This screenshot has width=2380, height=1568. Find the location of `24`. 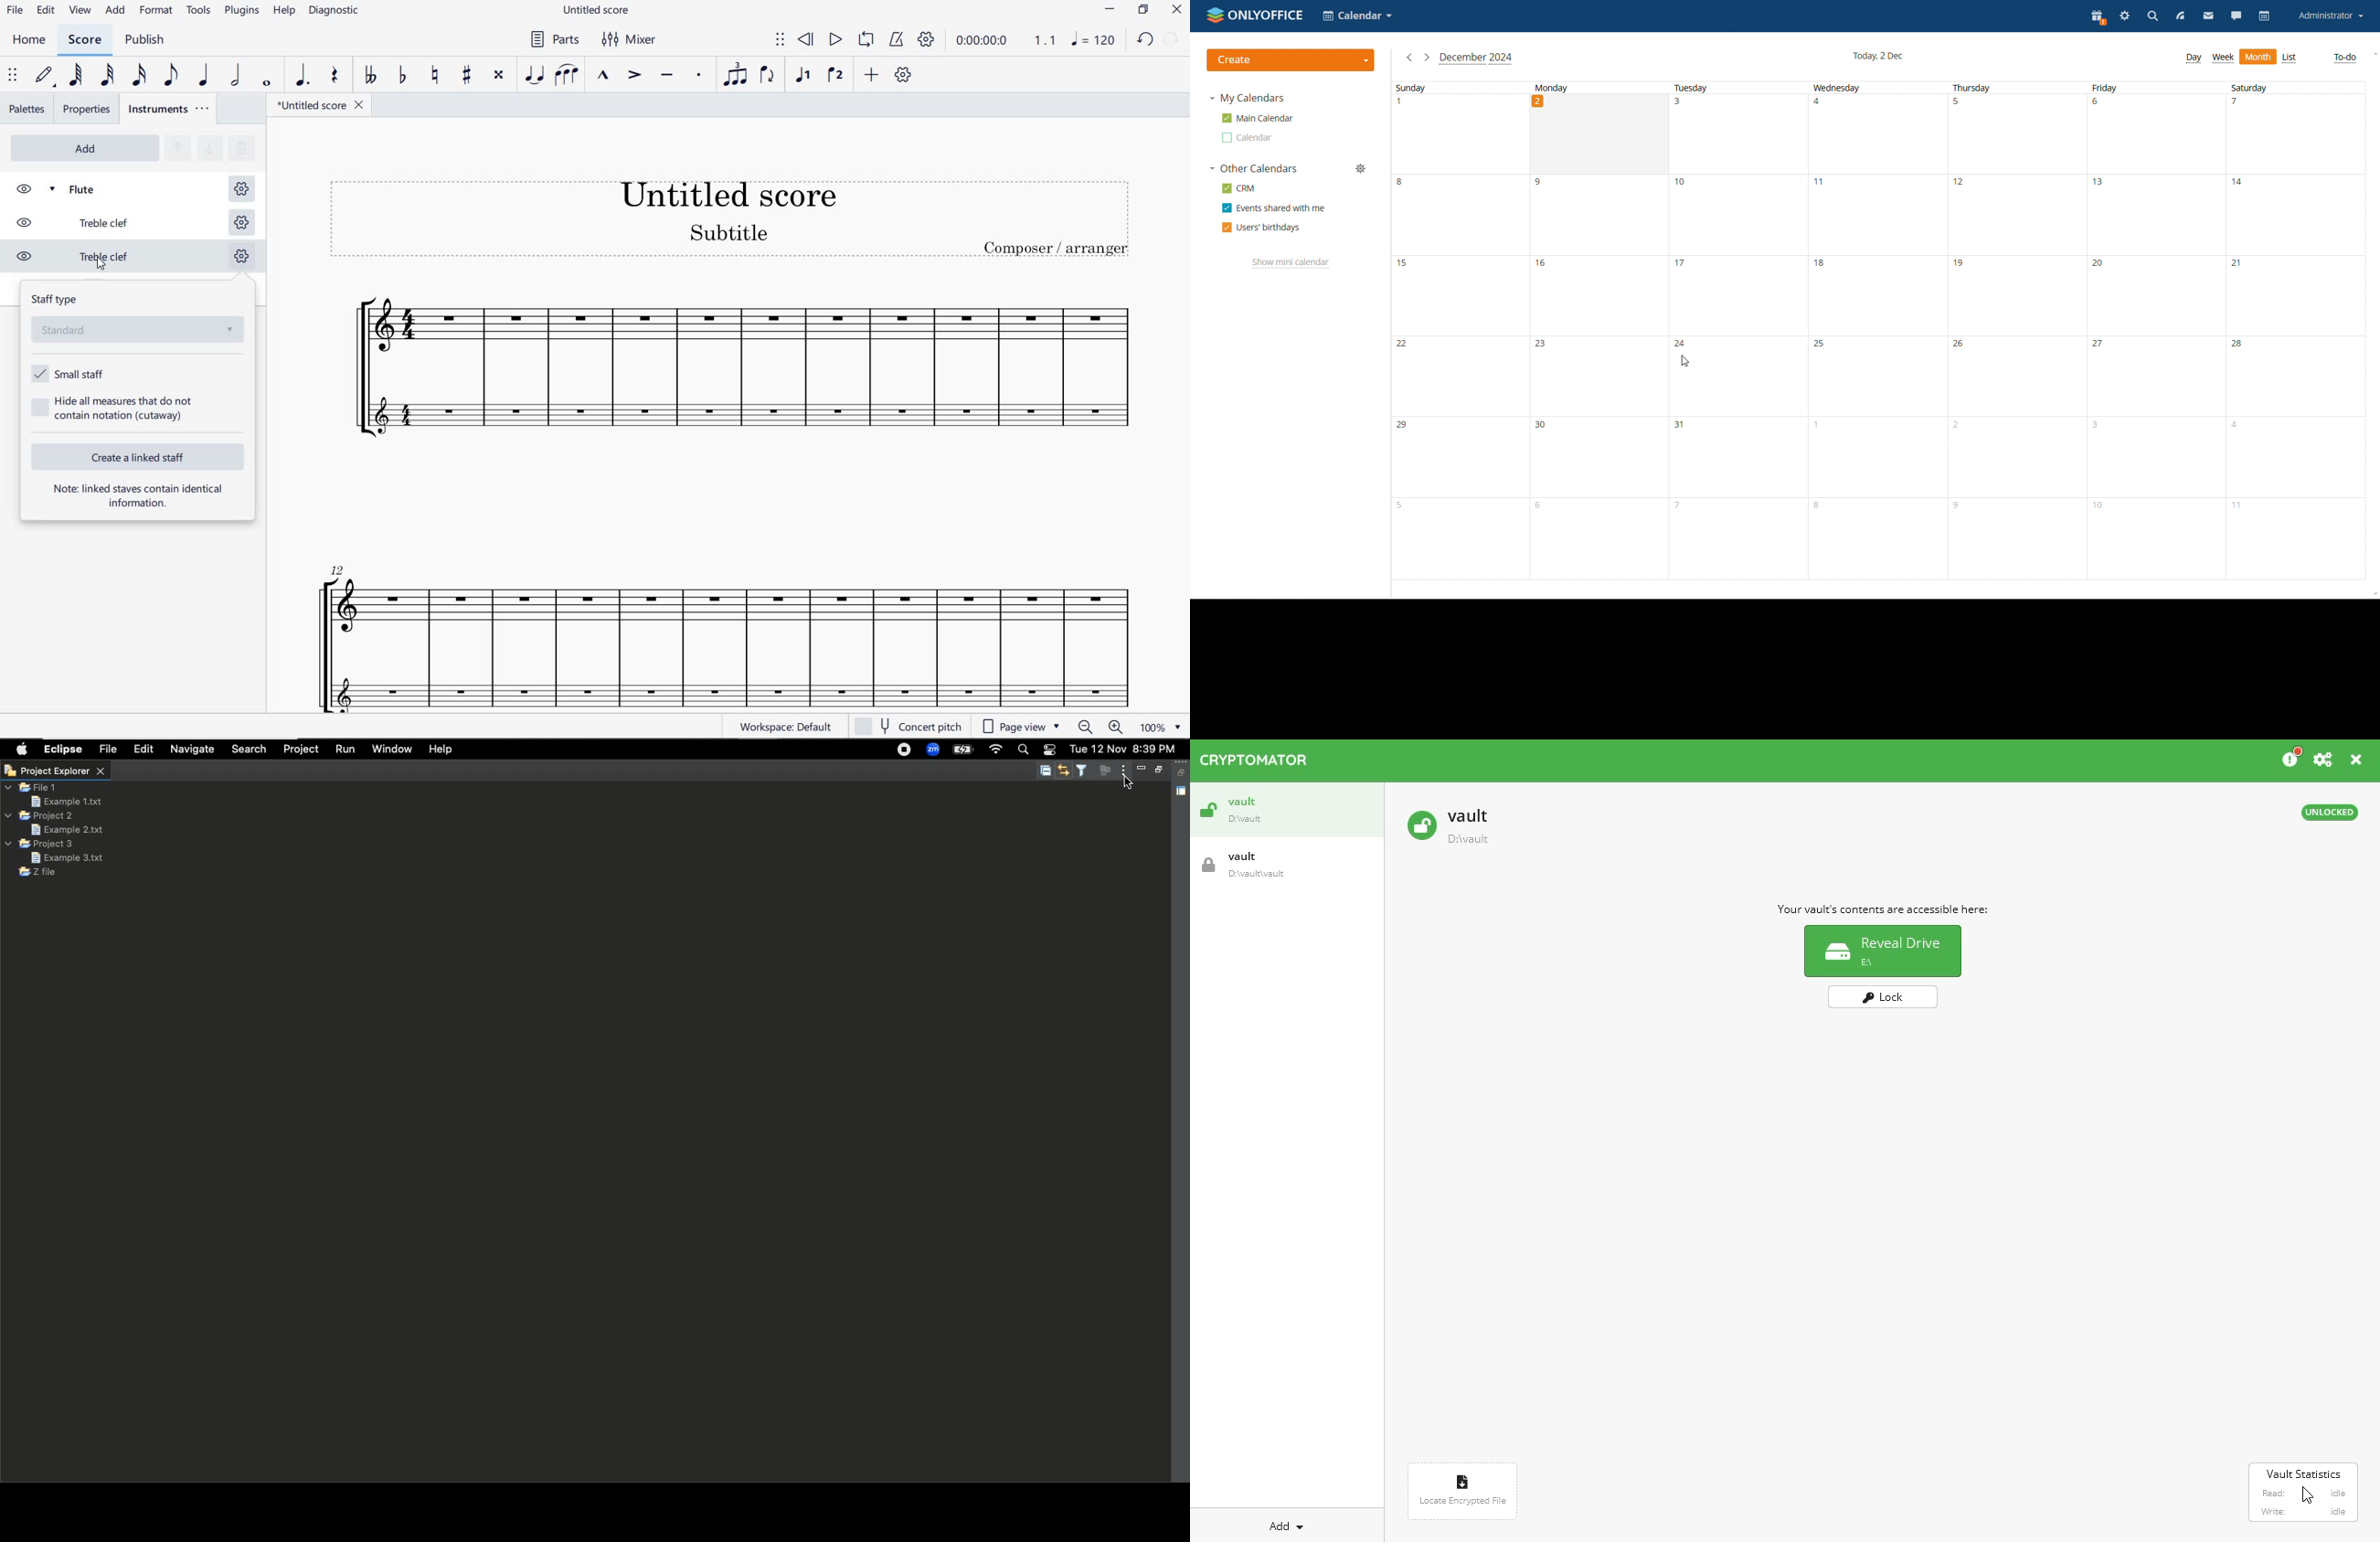

24 is located at coordinates (1681, 344).